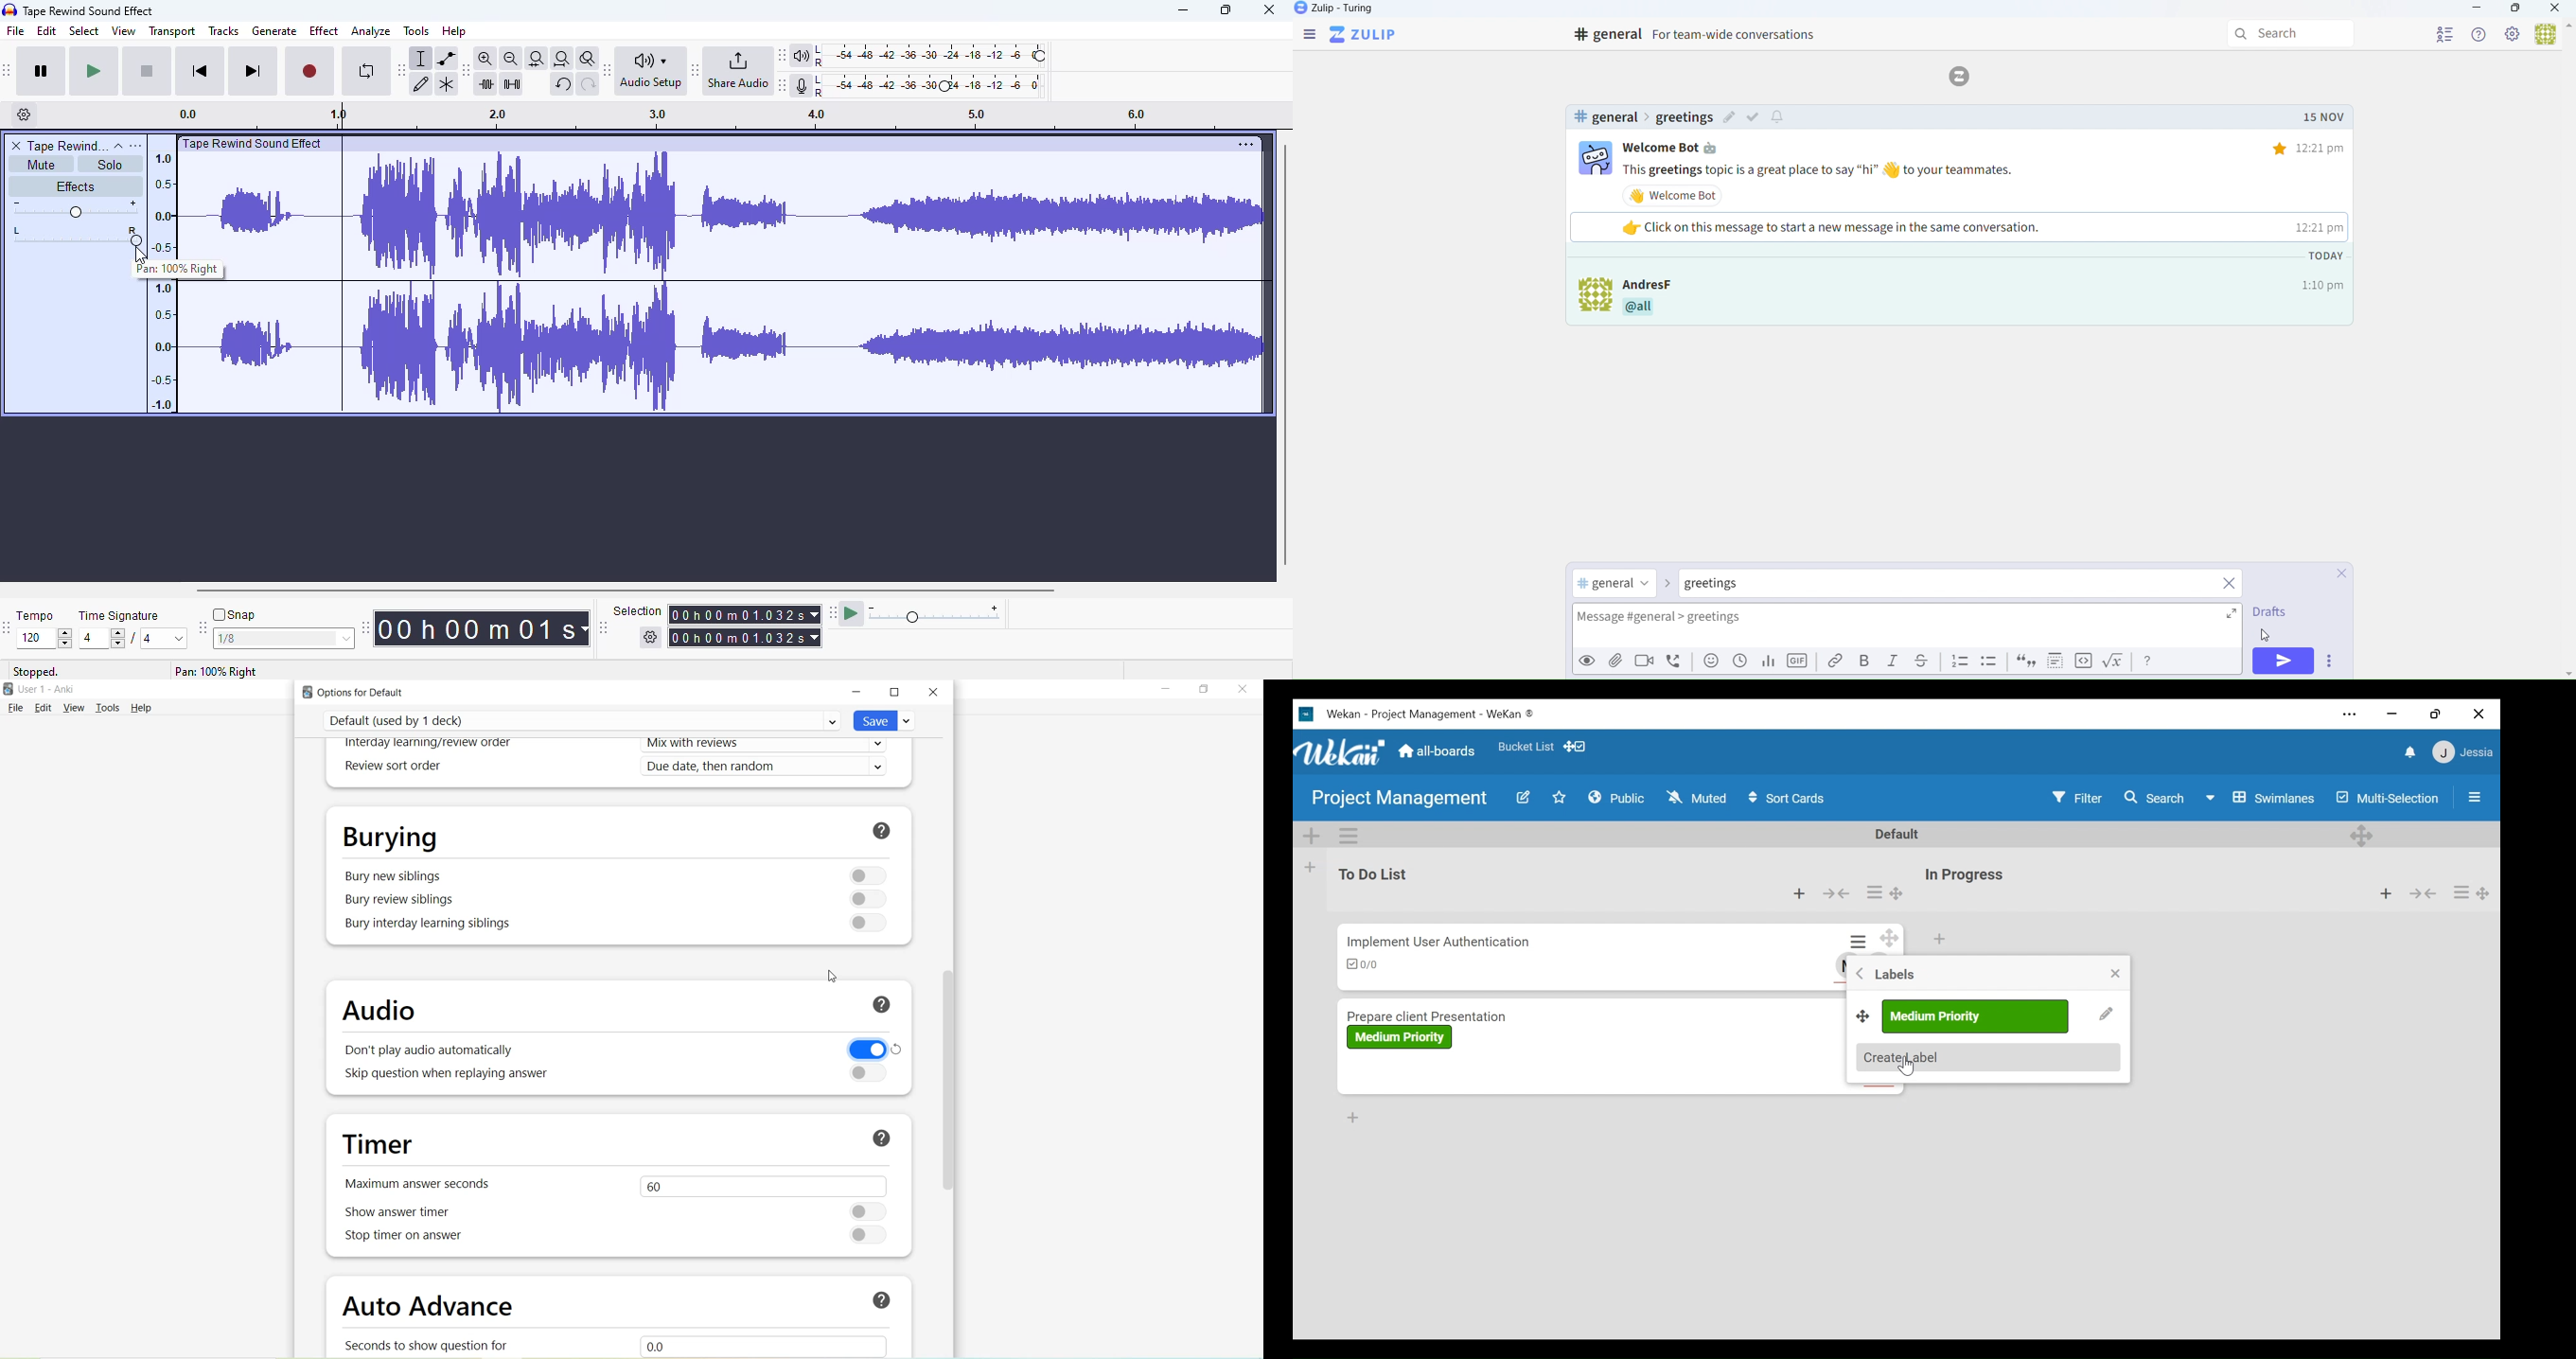  What do you see at coordinates (325, 31) in the screenshot?
I see `effect` at bounding box center [325, 31].